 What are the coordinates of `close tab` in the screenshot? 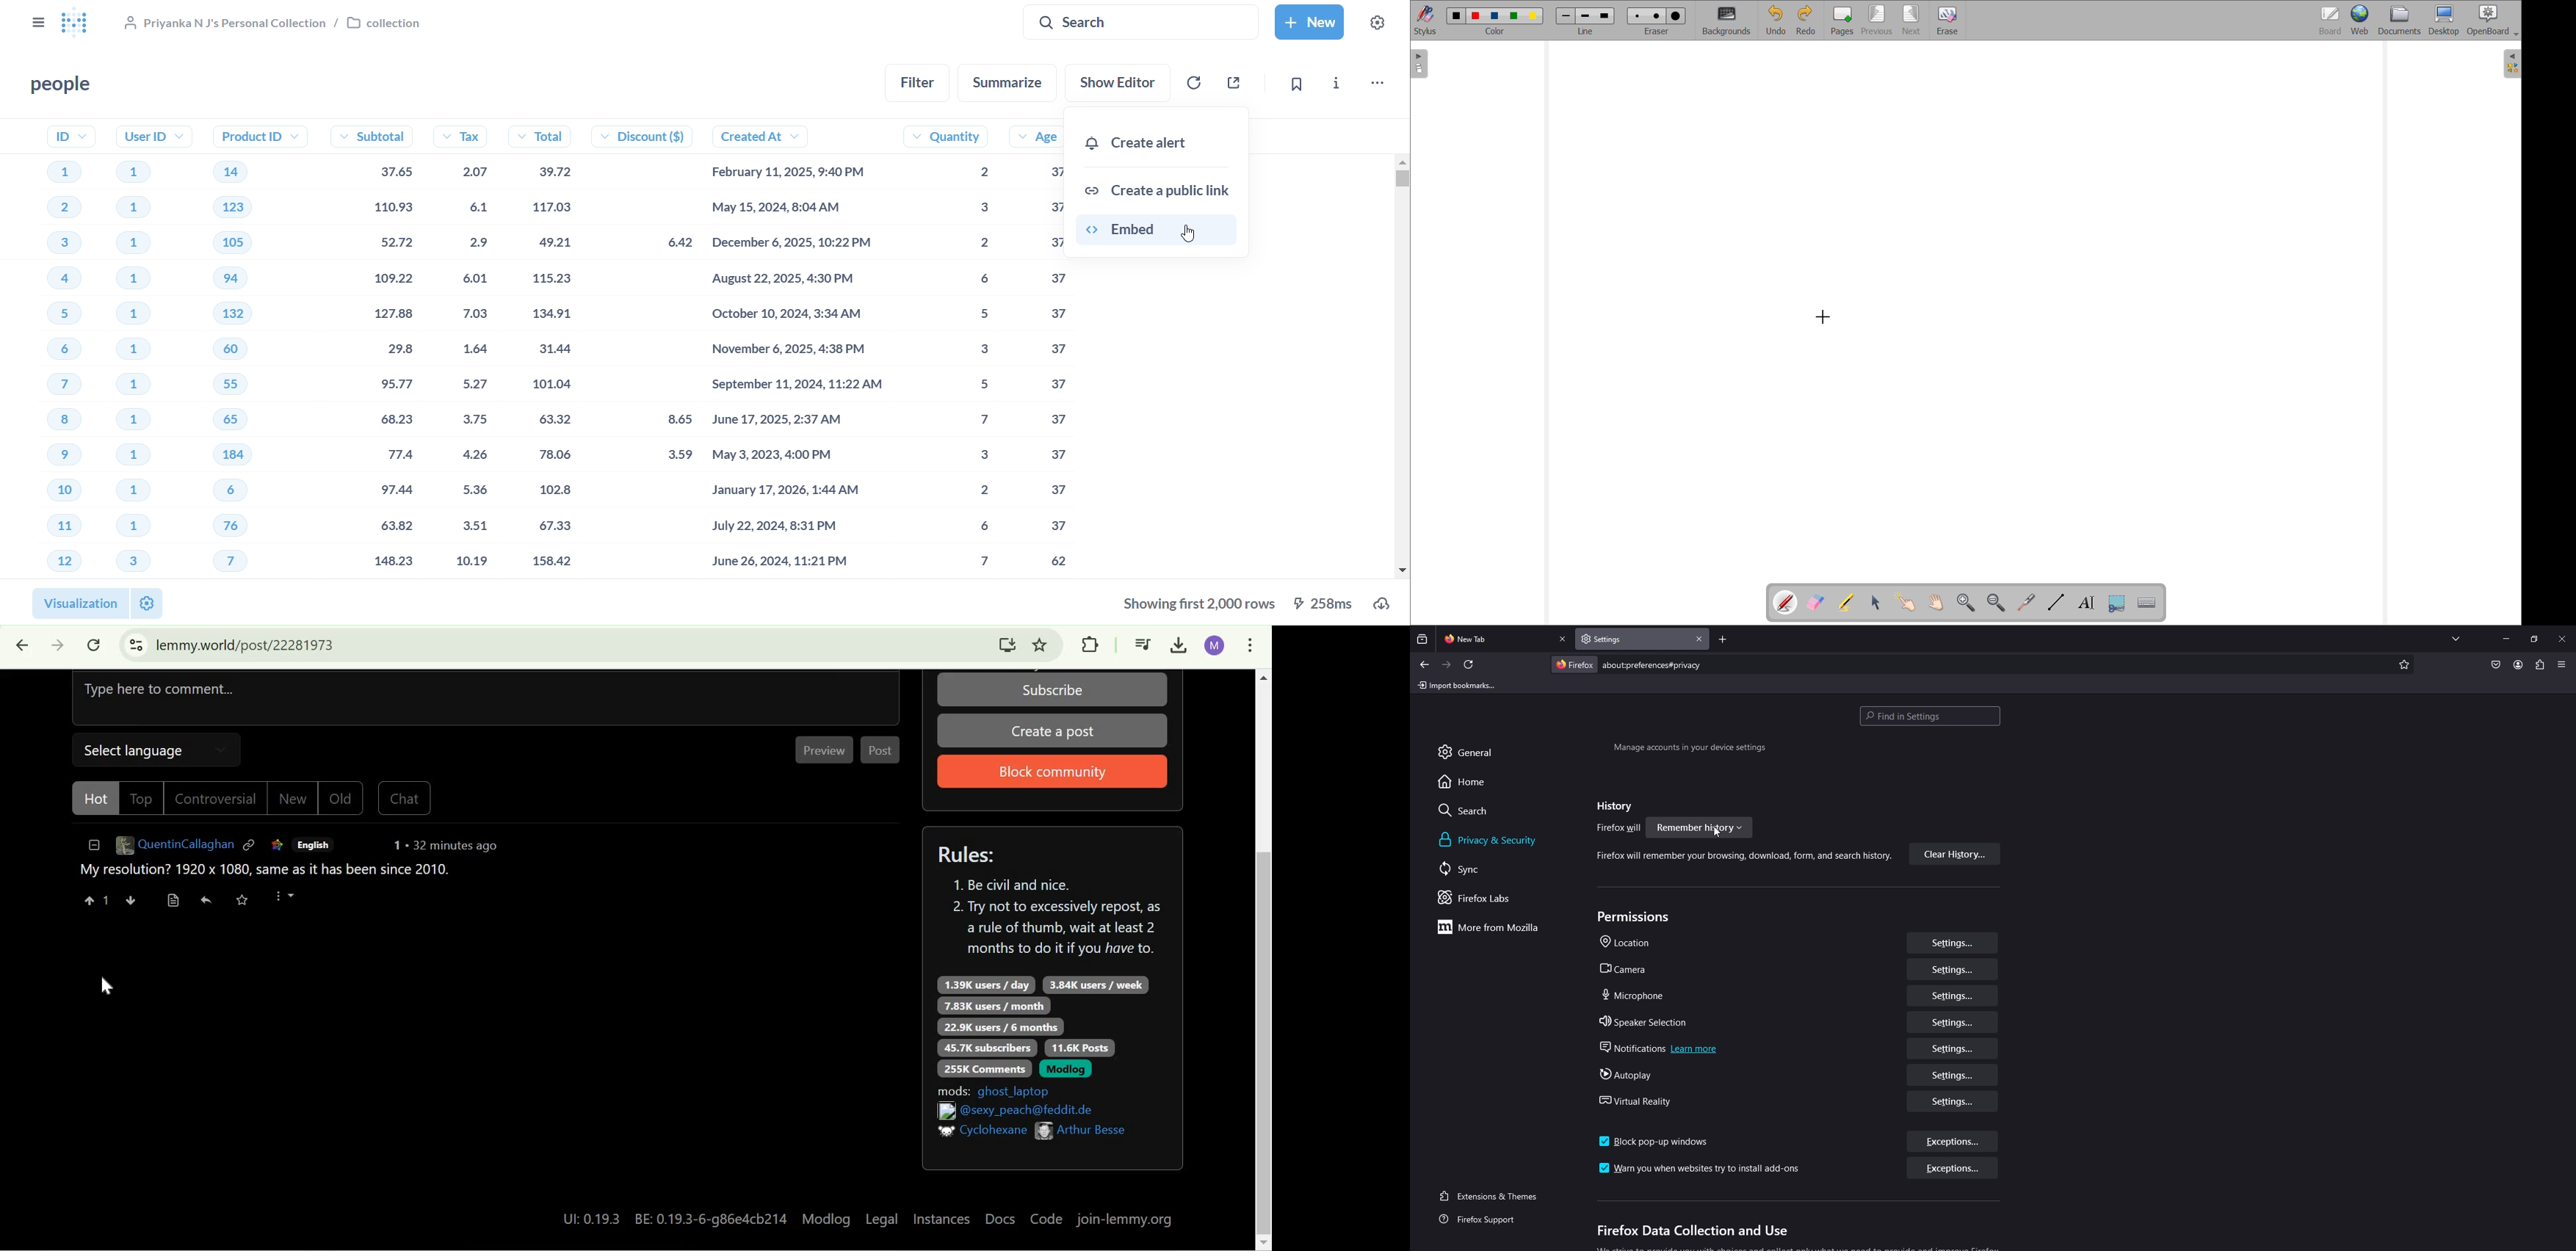 It's located at (1700, 639).